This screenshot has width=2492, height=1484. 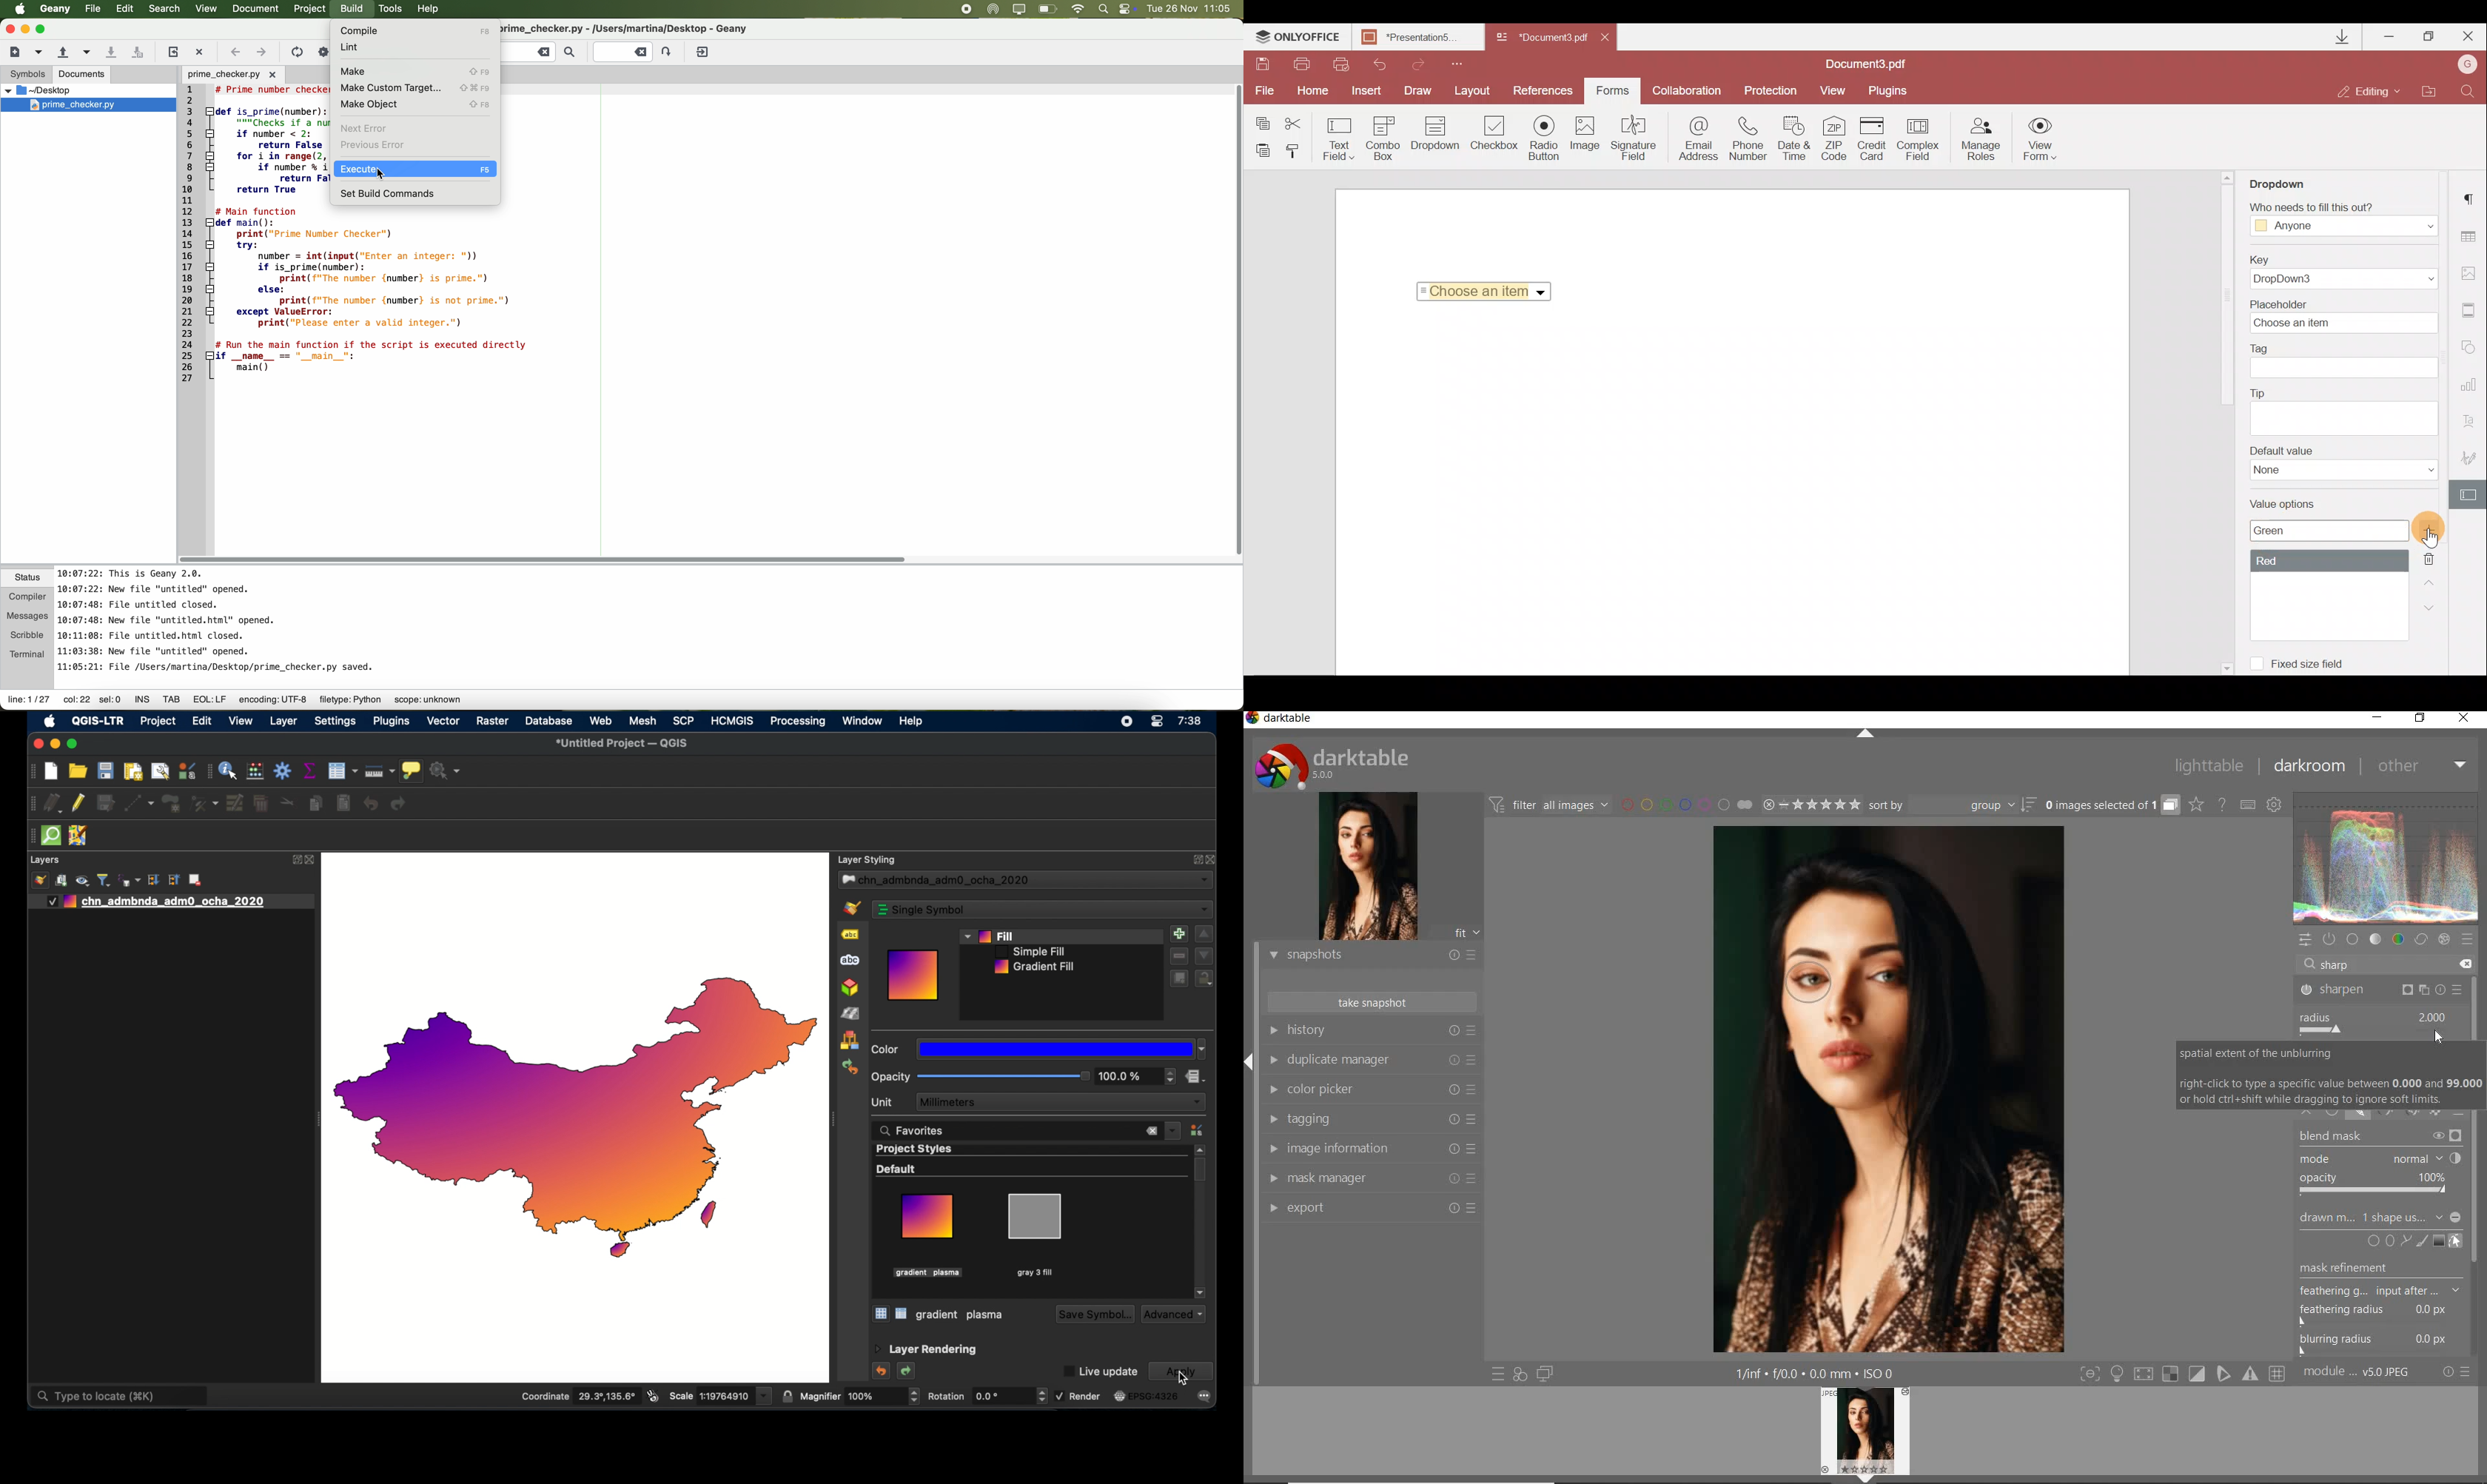 I want to click on stepper buttons, so click(x=1170, y=1075).